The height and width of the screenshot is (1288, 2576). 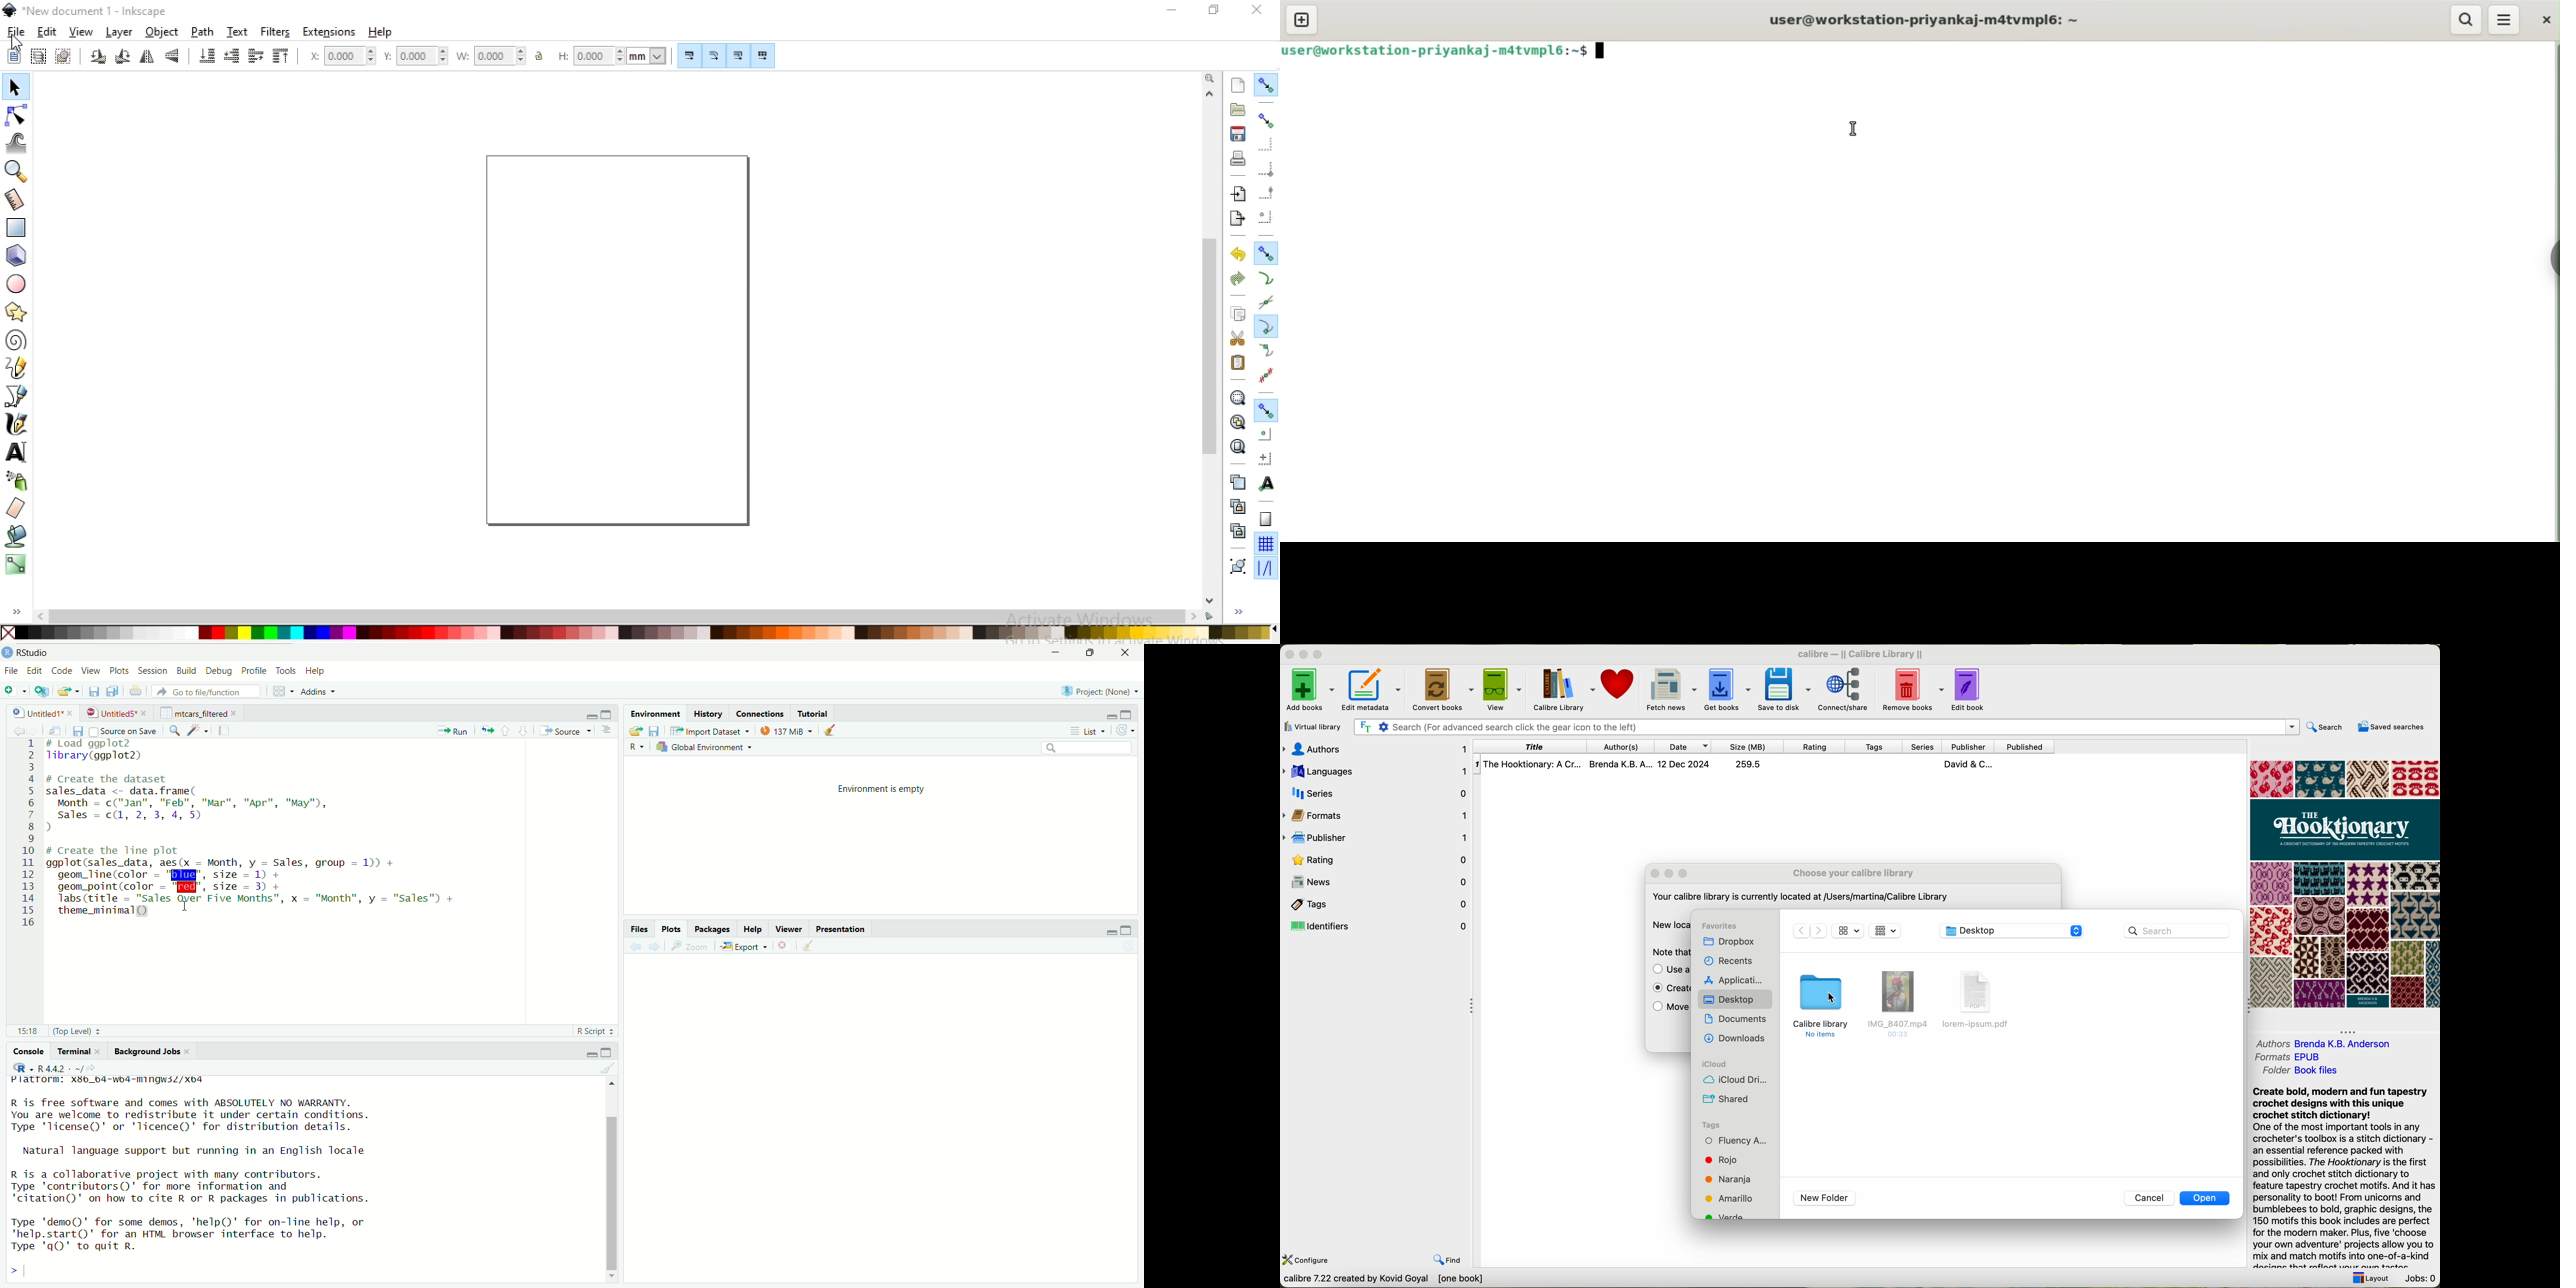 I want to click on tags, so click(x=1711, y=1125).